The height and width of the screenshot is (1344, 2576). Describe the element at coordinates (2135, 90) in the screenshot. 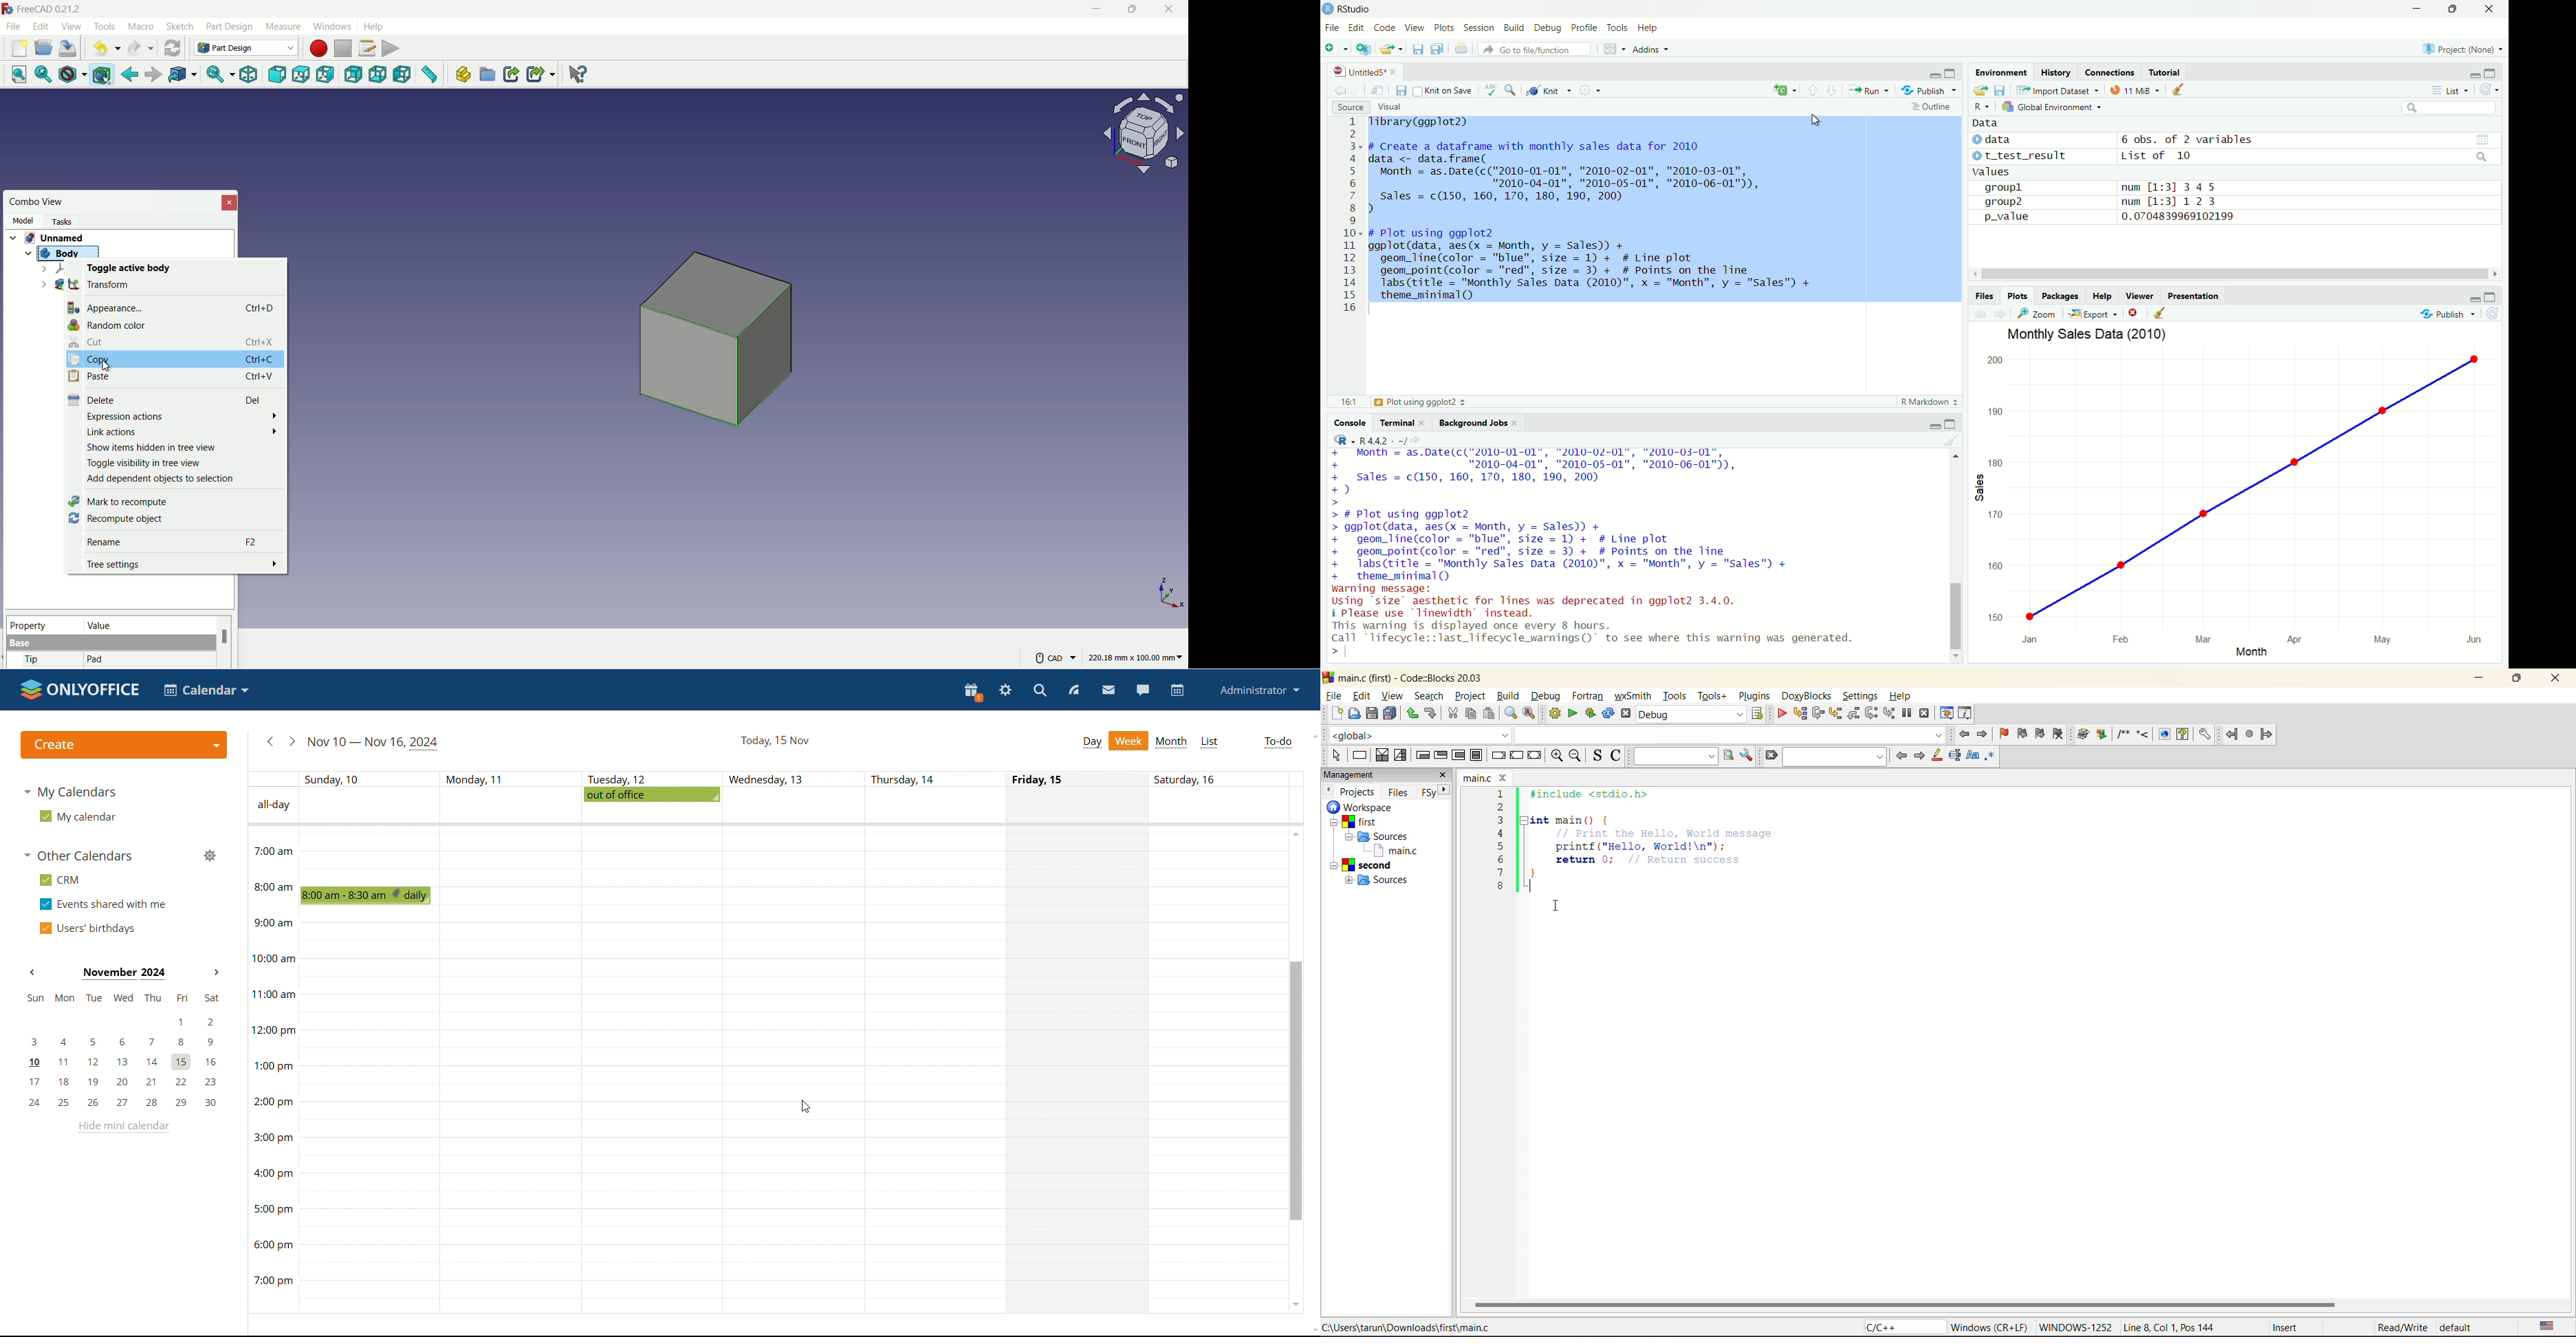

I see ` 11MB ` at that location.